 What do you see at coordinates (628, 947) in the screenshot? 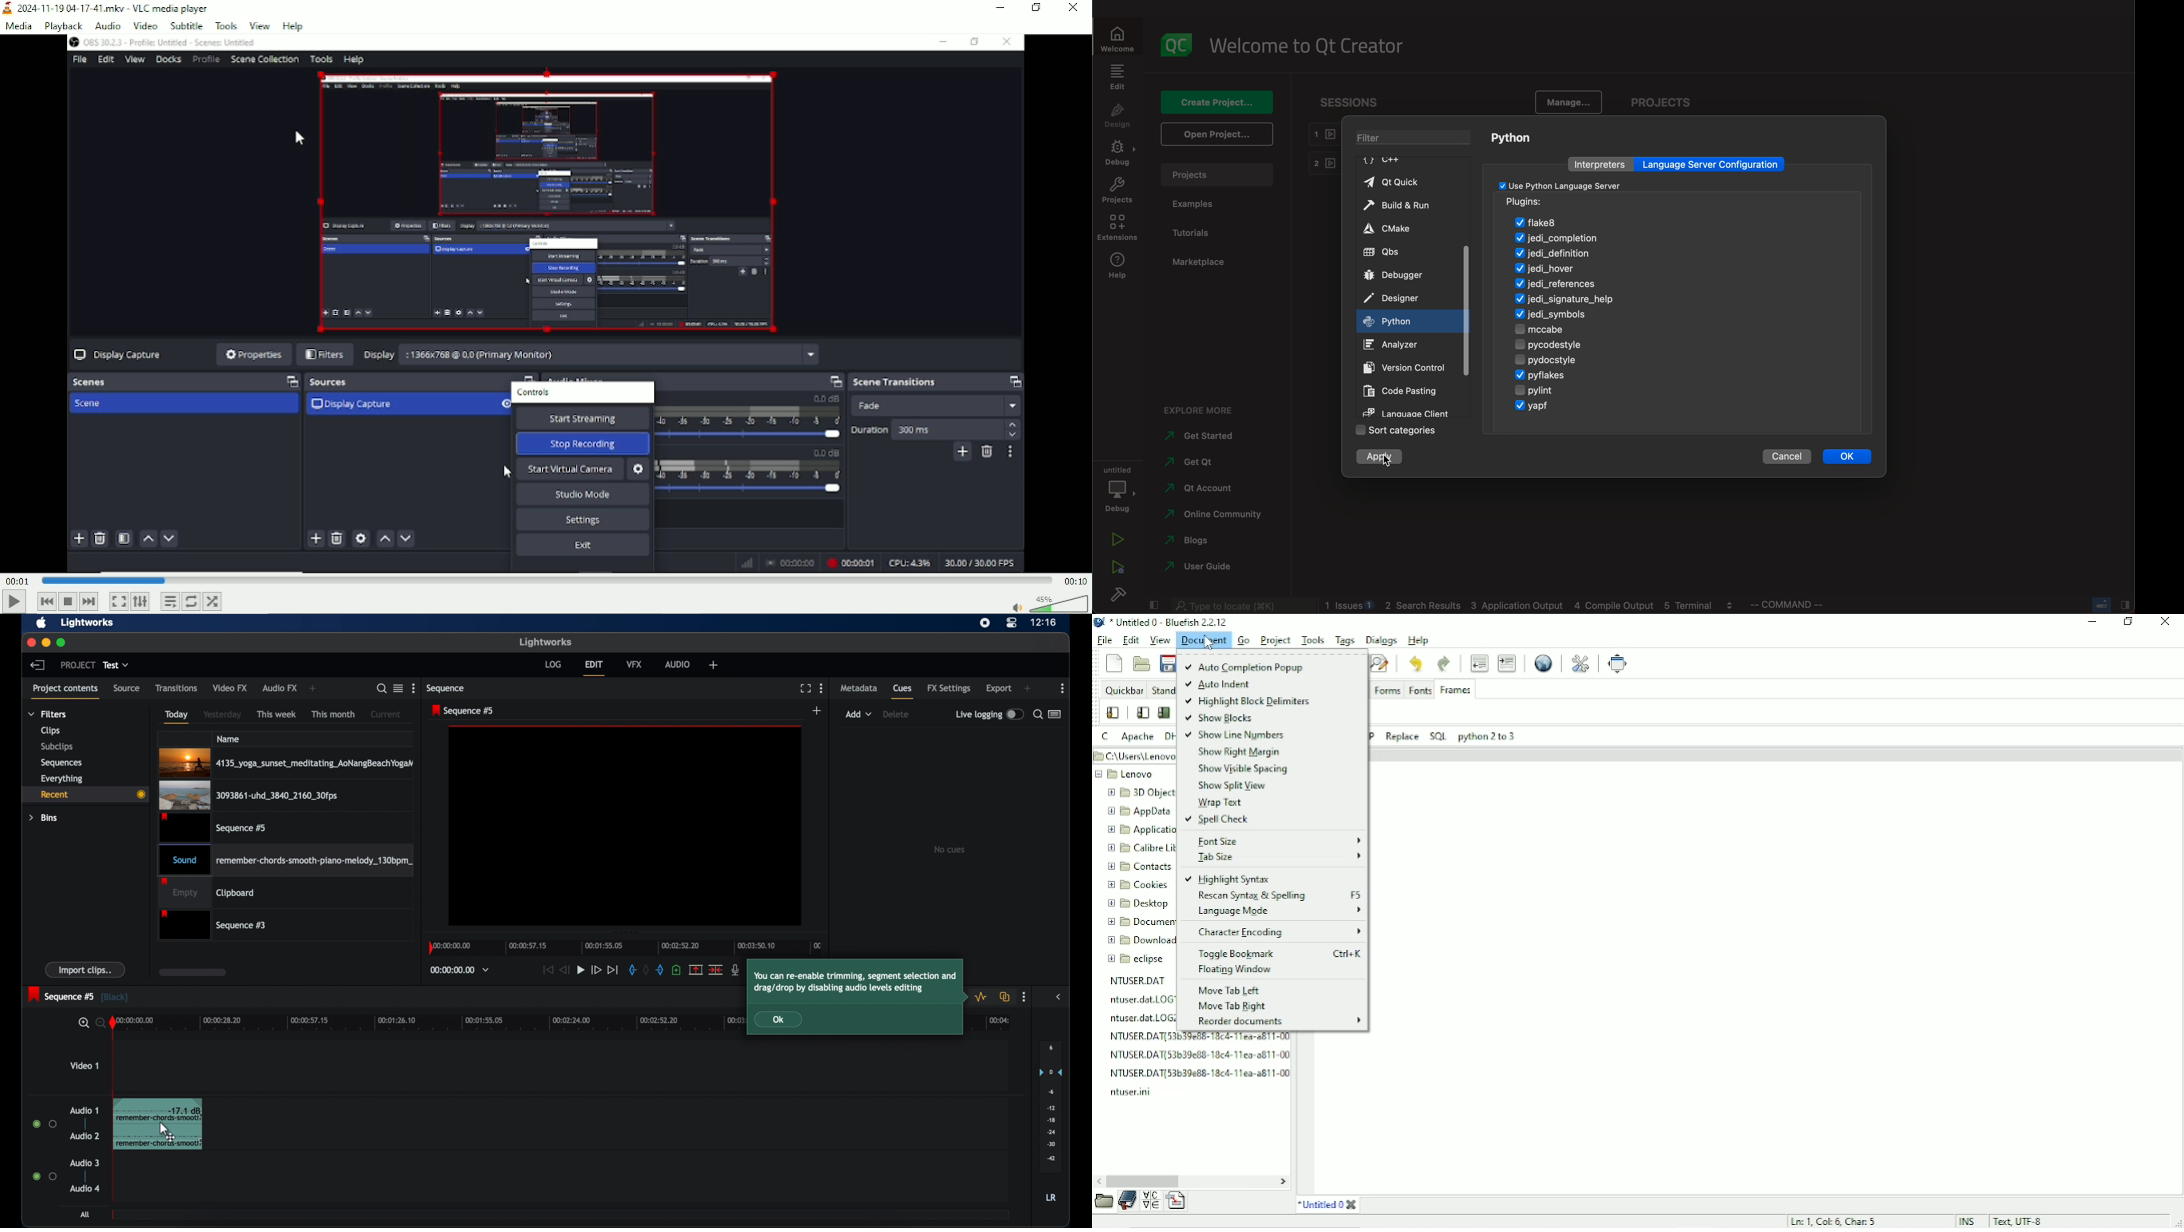
I see `timeline` at bounding box center [628, 947].